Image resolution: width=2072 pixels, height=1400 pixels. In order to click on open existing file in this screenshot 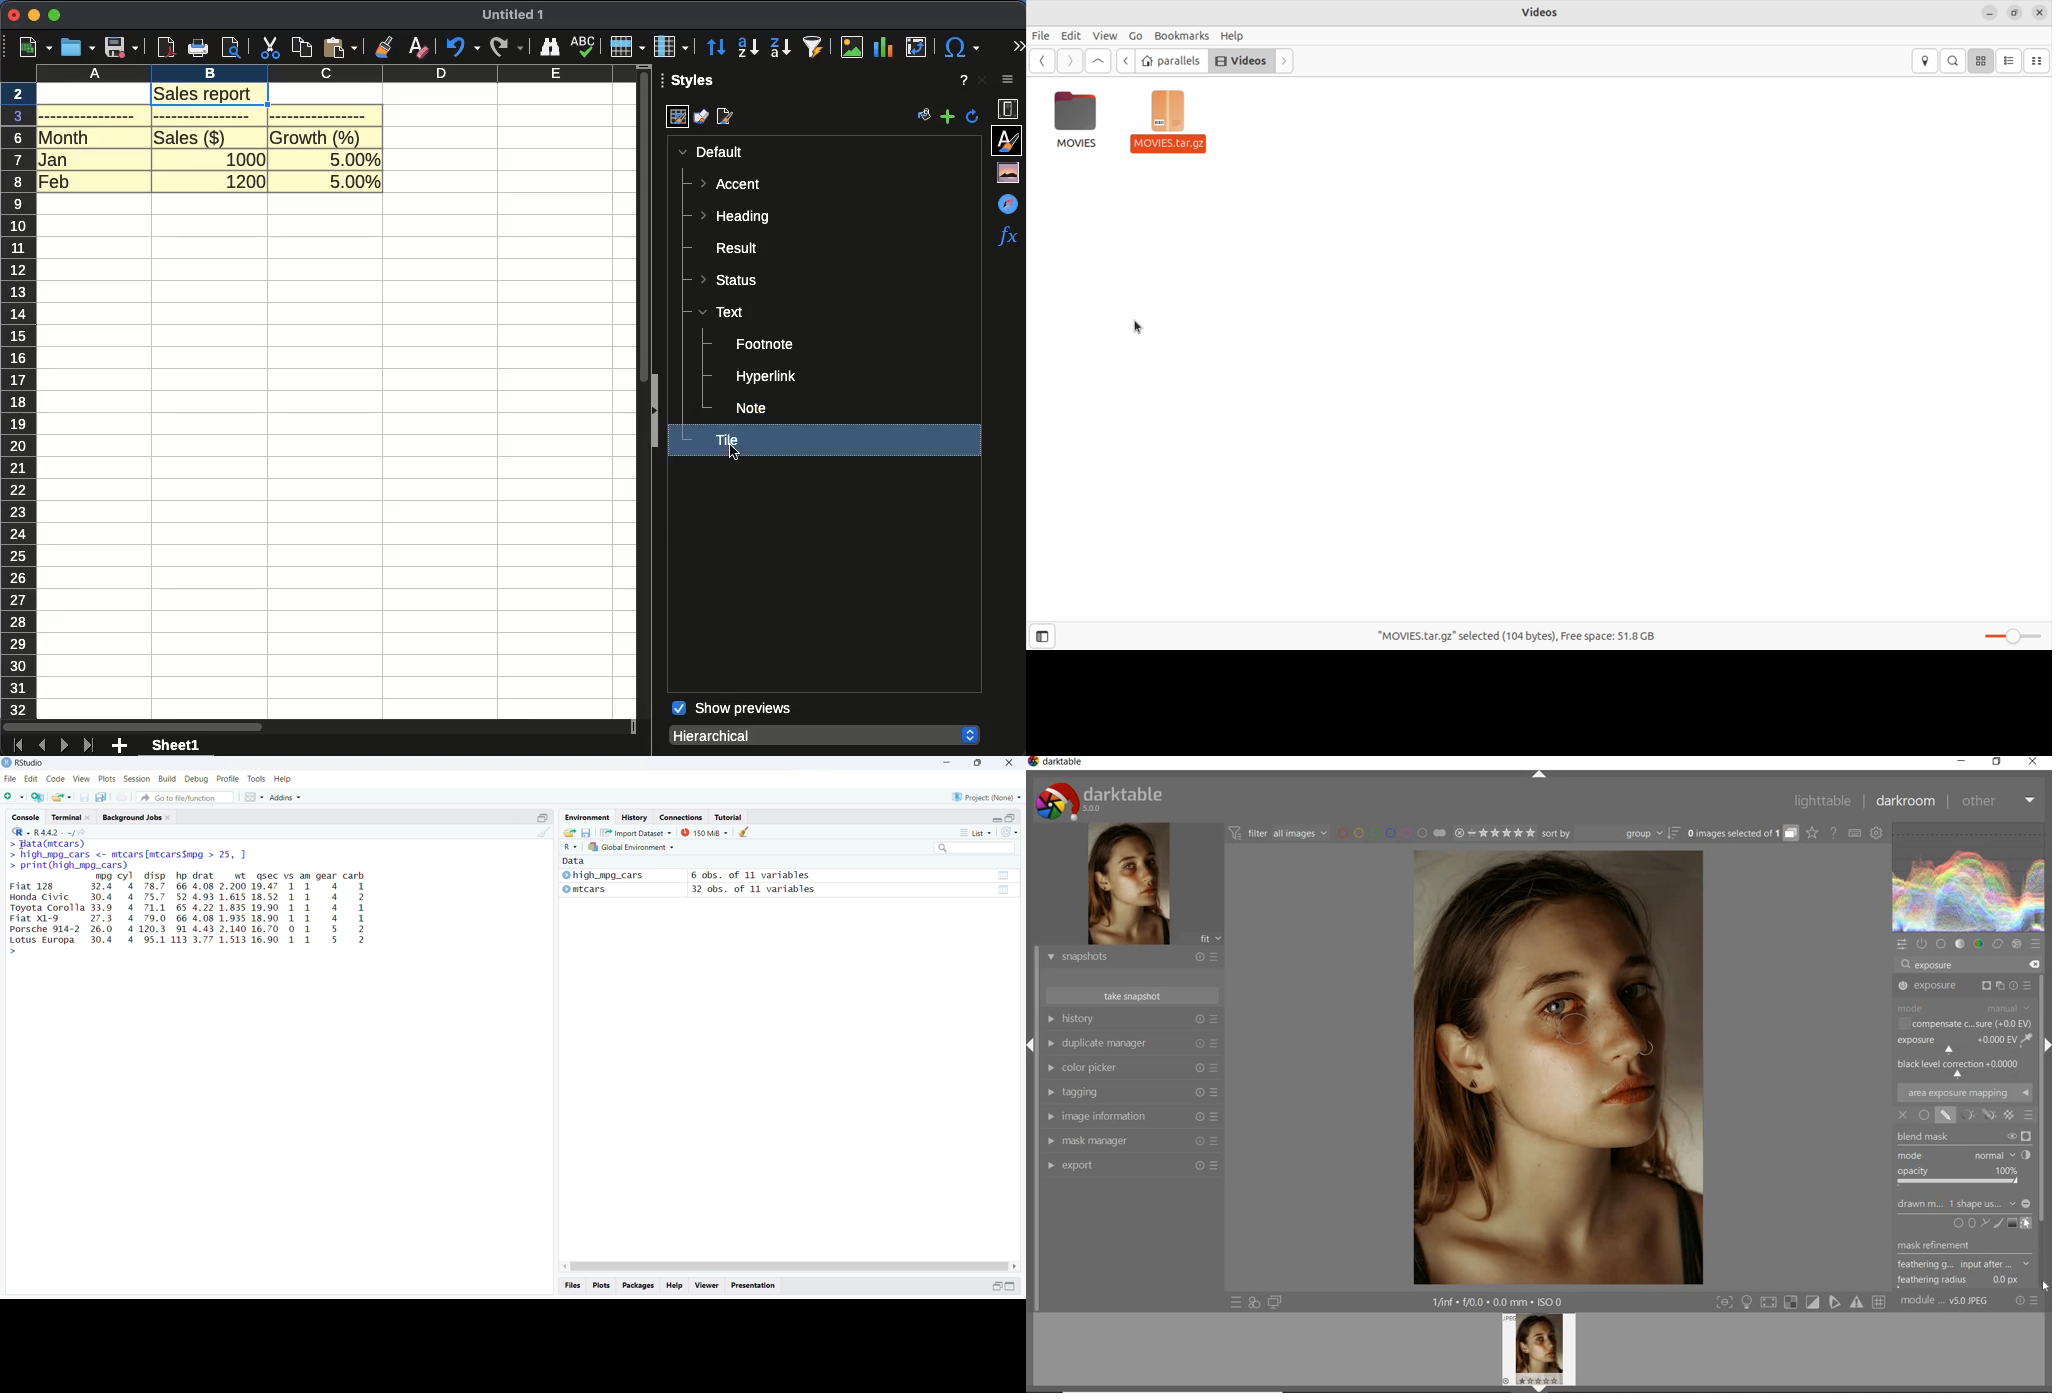, I will do `click(62, 797)`.